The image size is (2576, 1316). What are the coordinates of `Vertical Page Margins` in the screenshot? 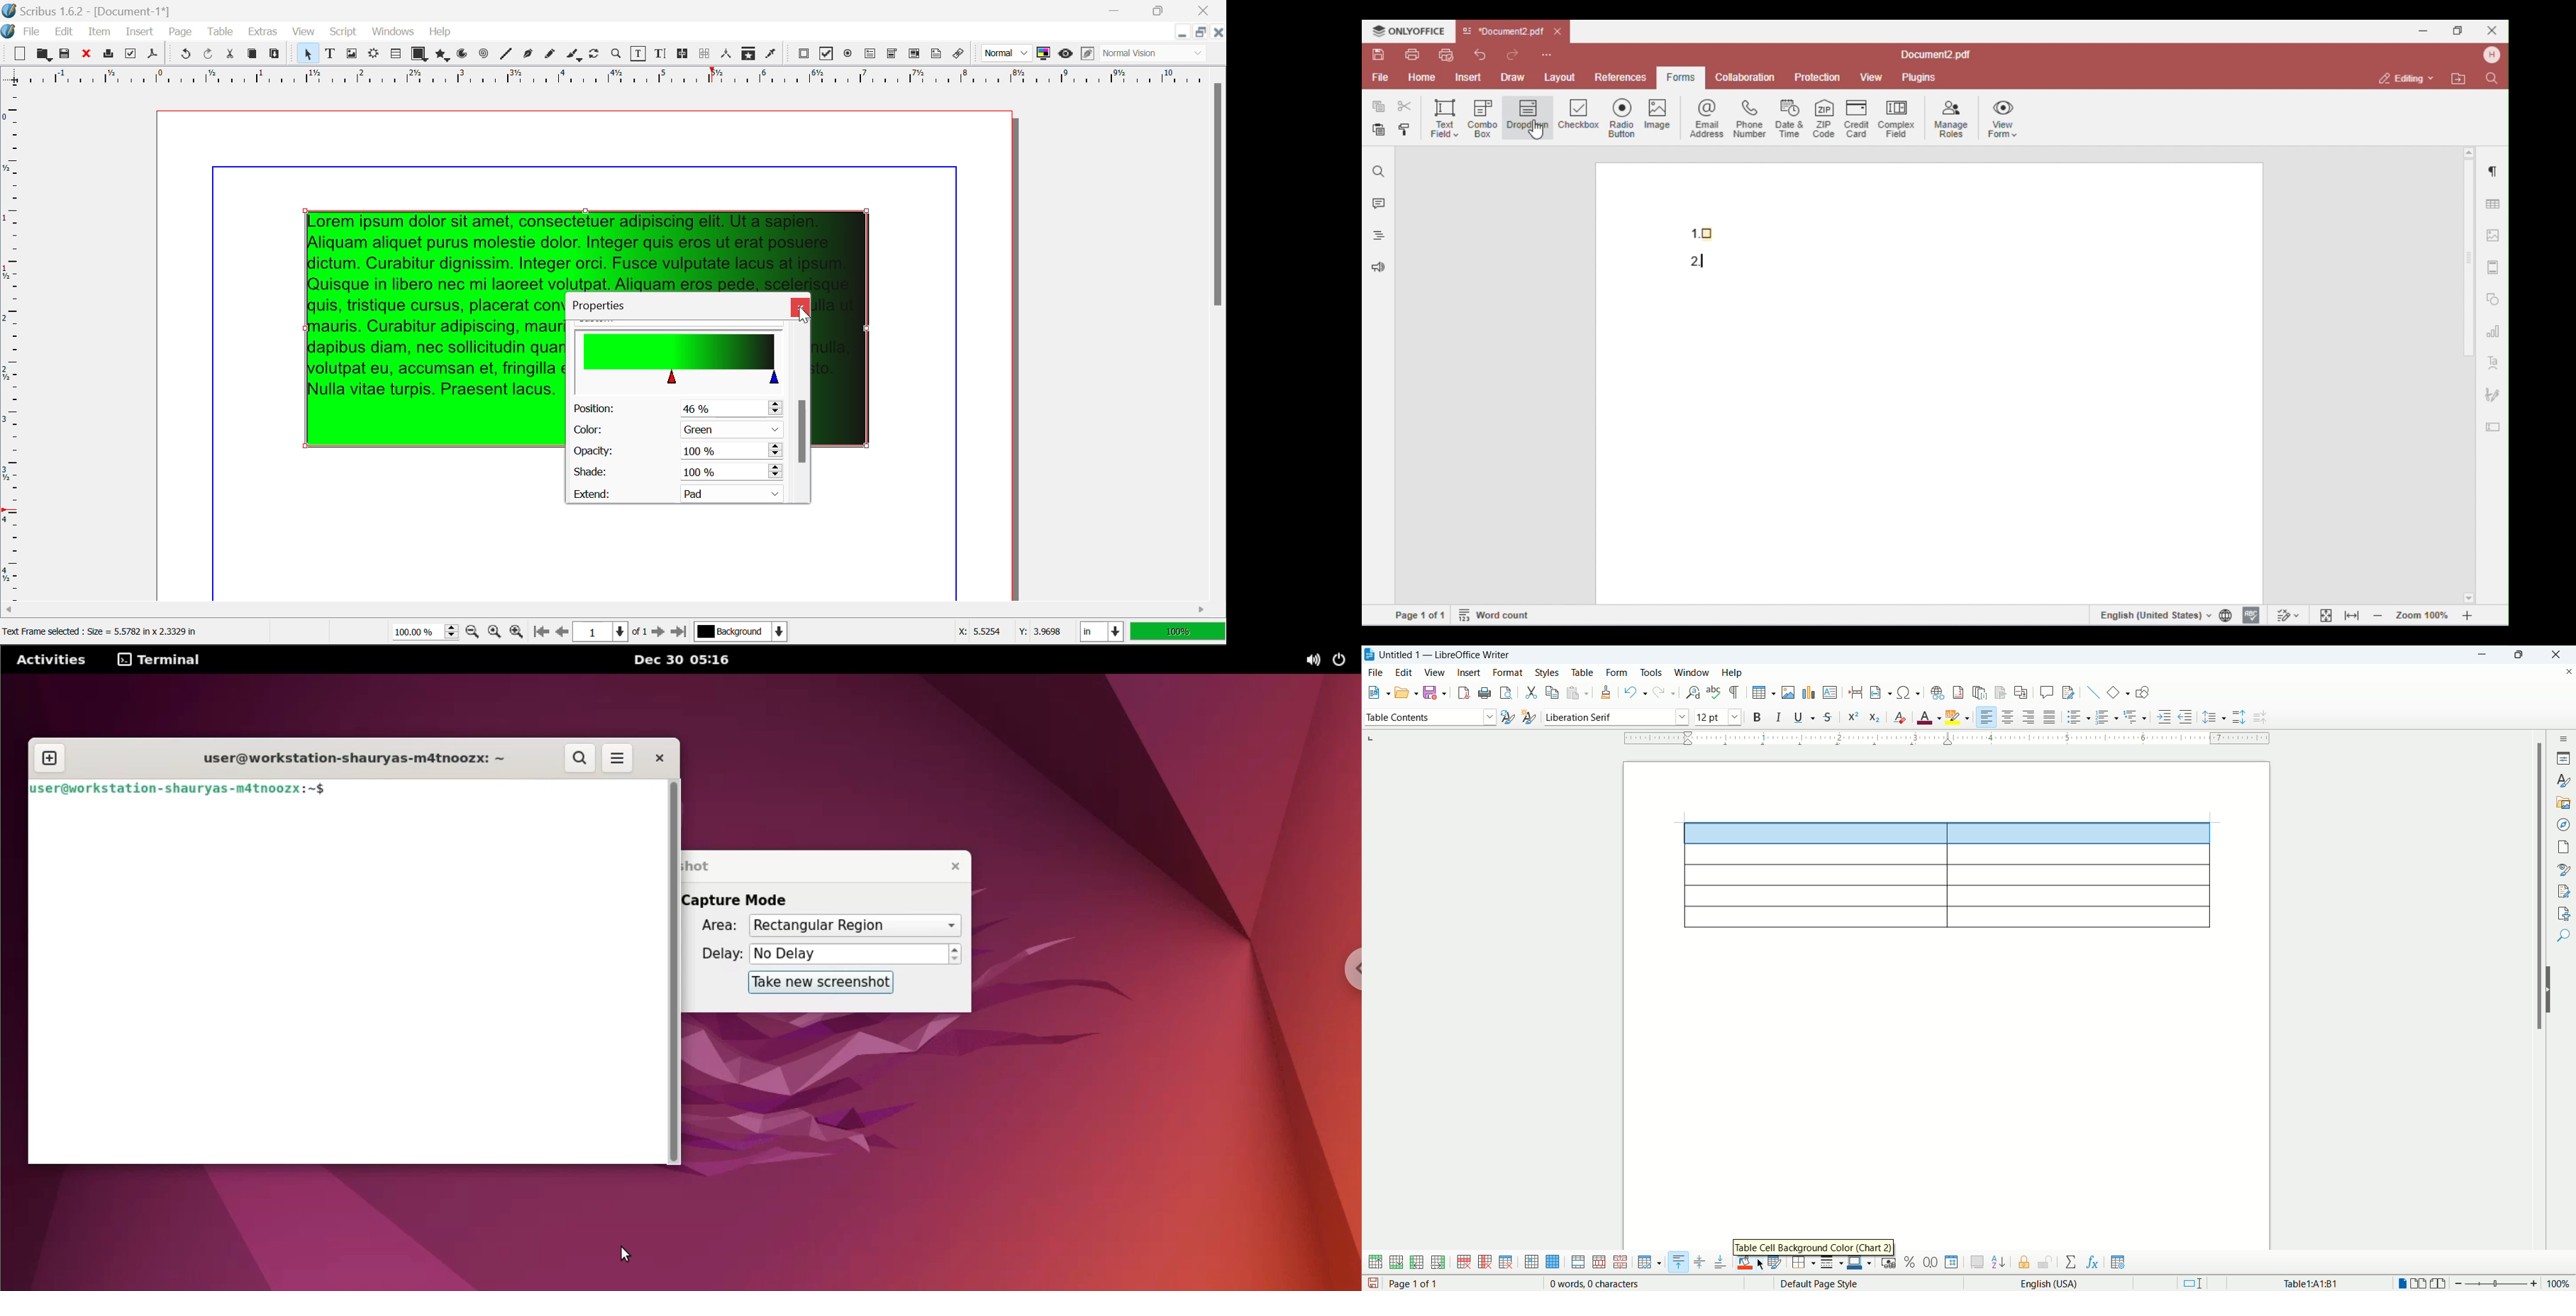 It's located at (613, 81).